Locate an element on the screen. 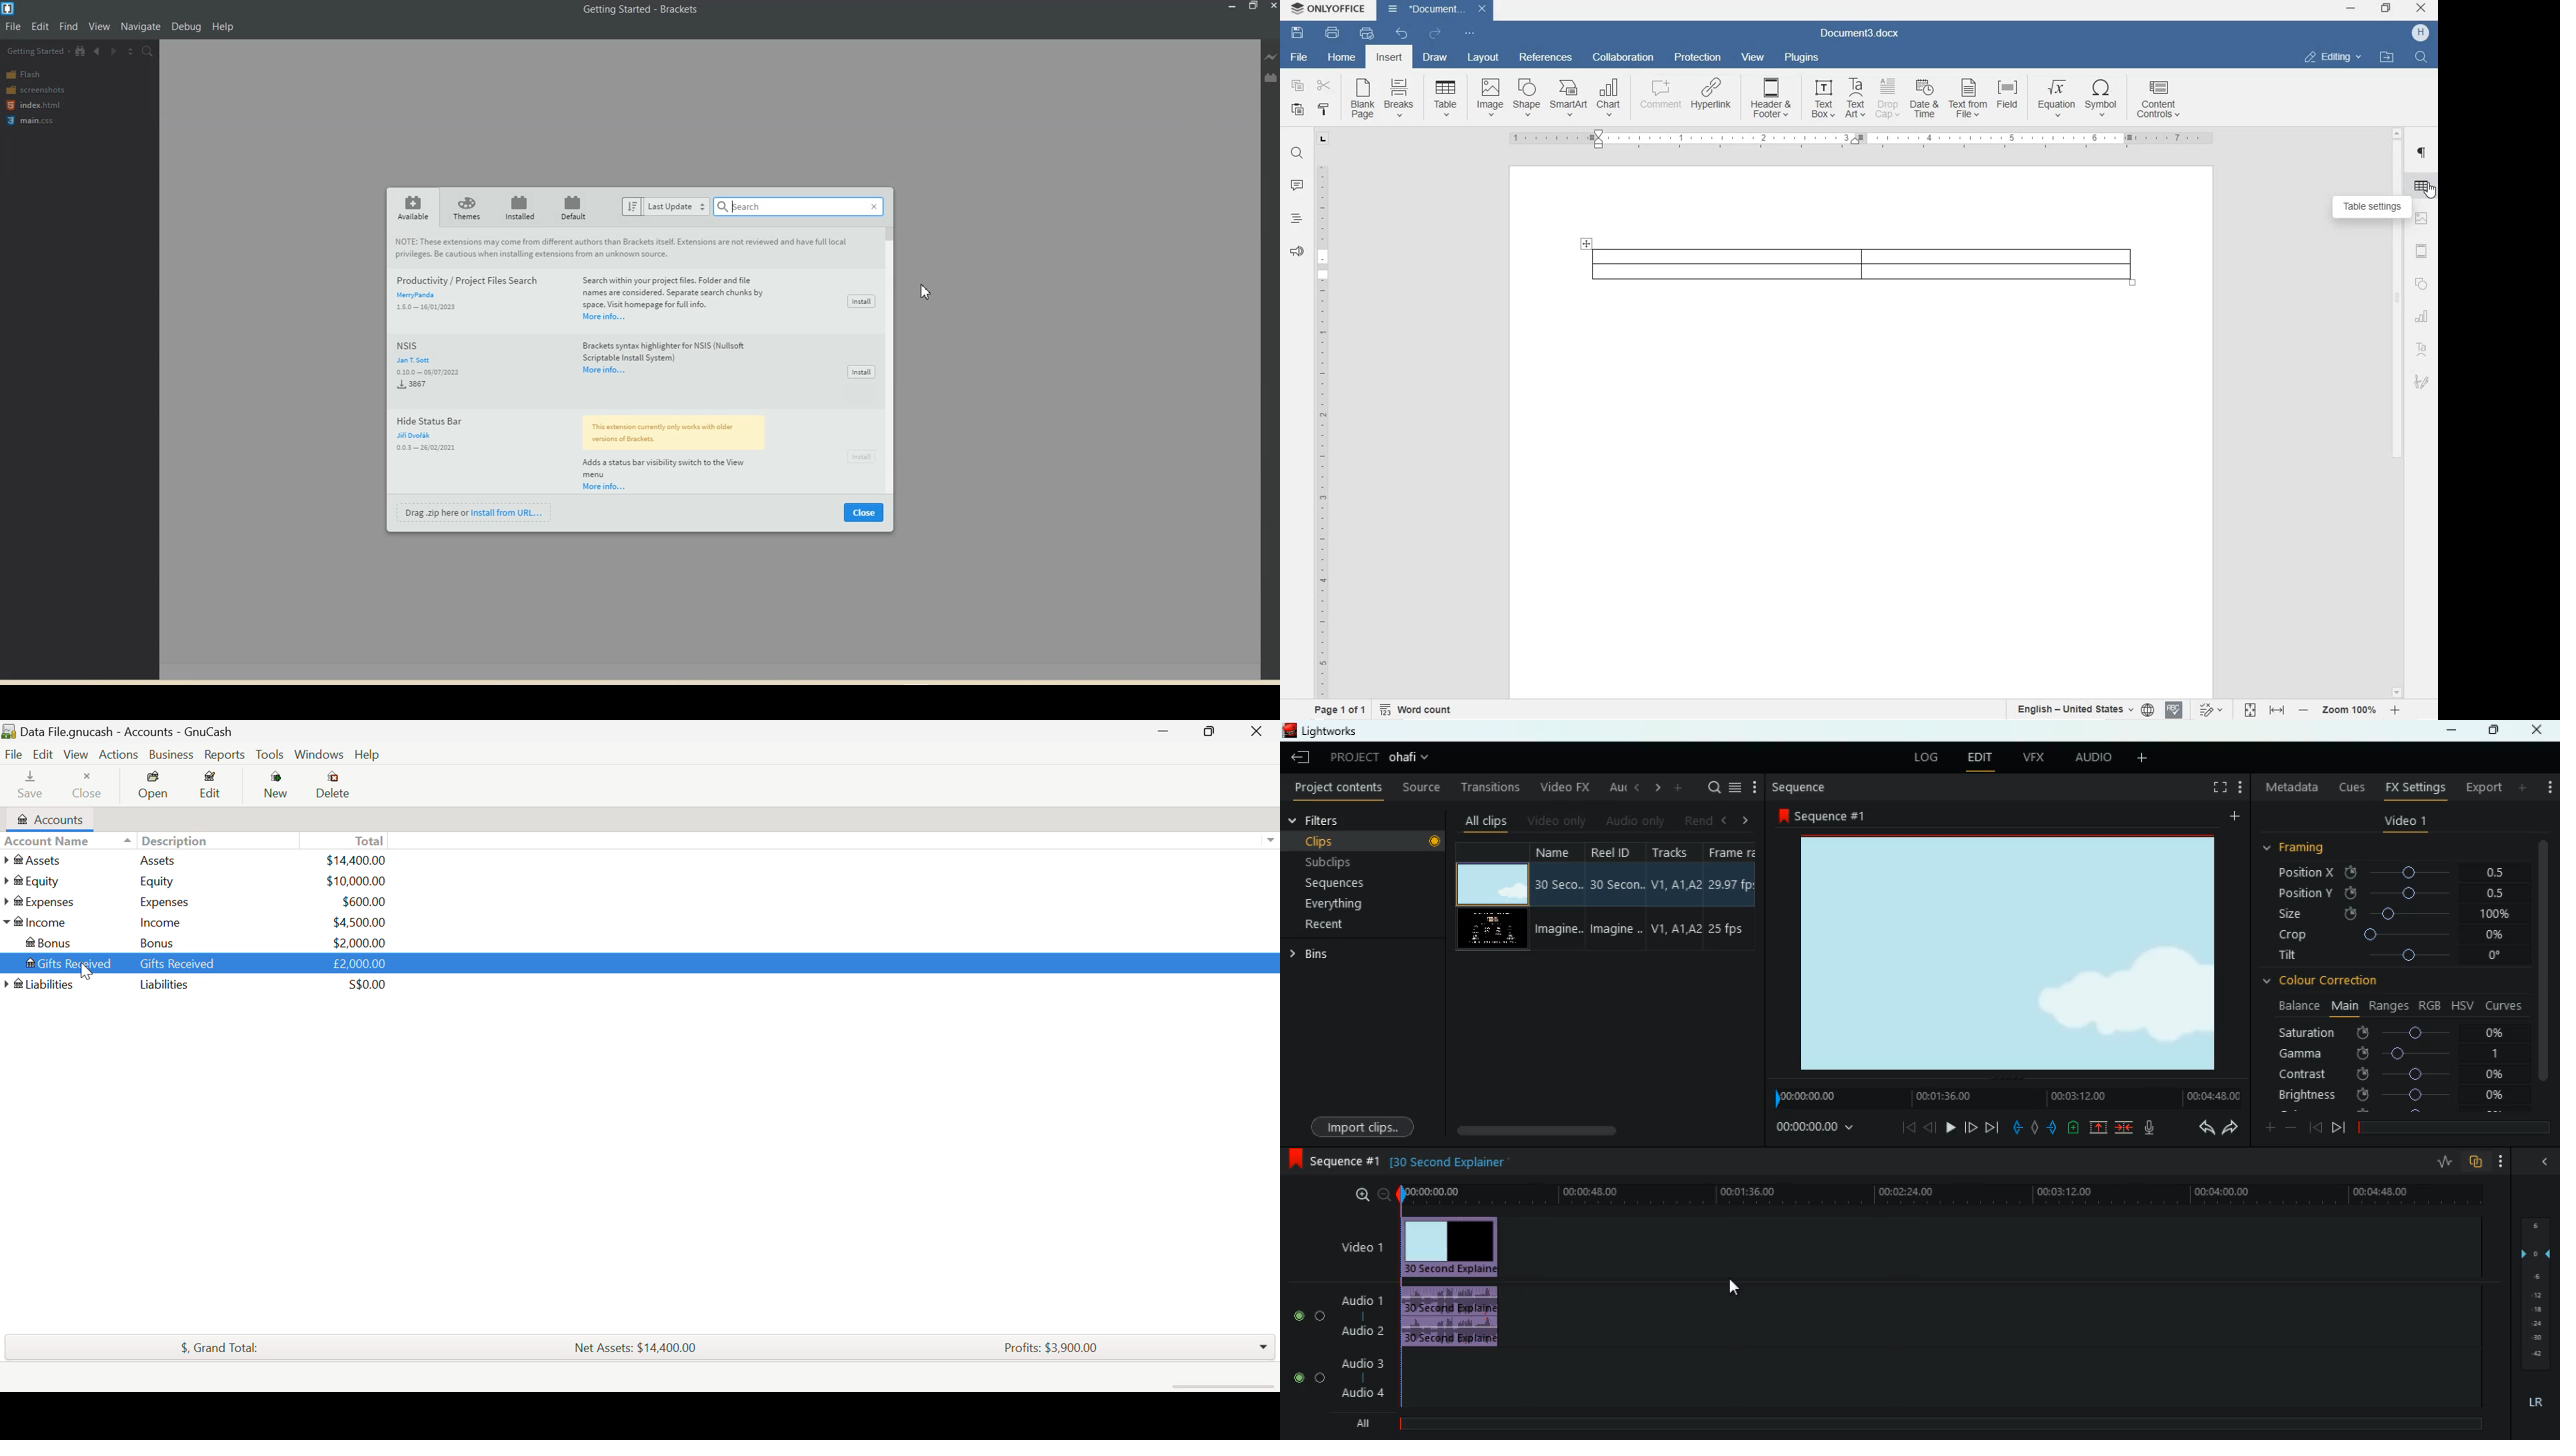  right is located at coordinates (1654, 789).